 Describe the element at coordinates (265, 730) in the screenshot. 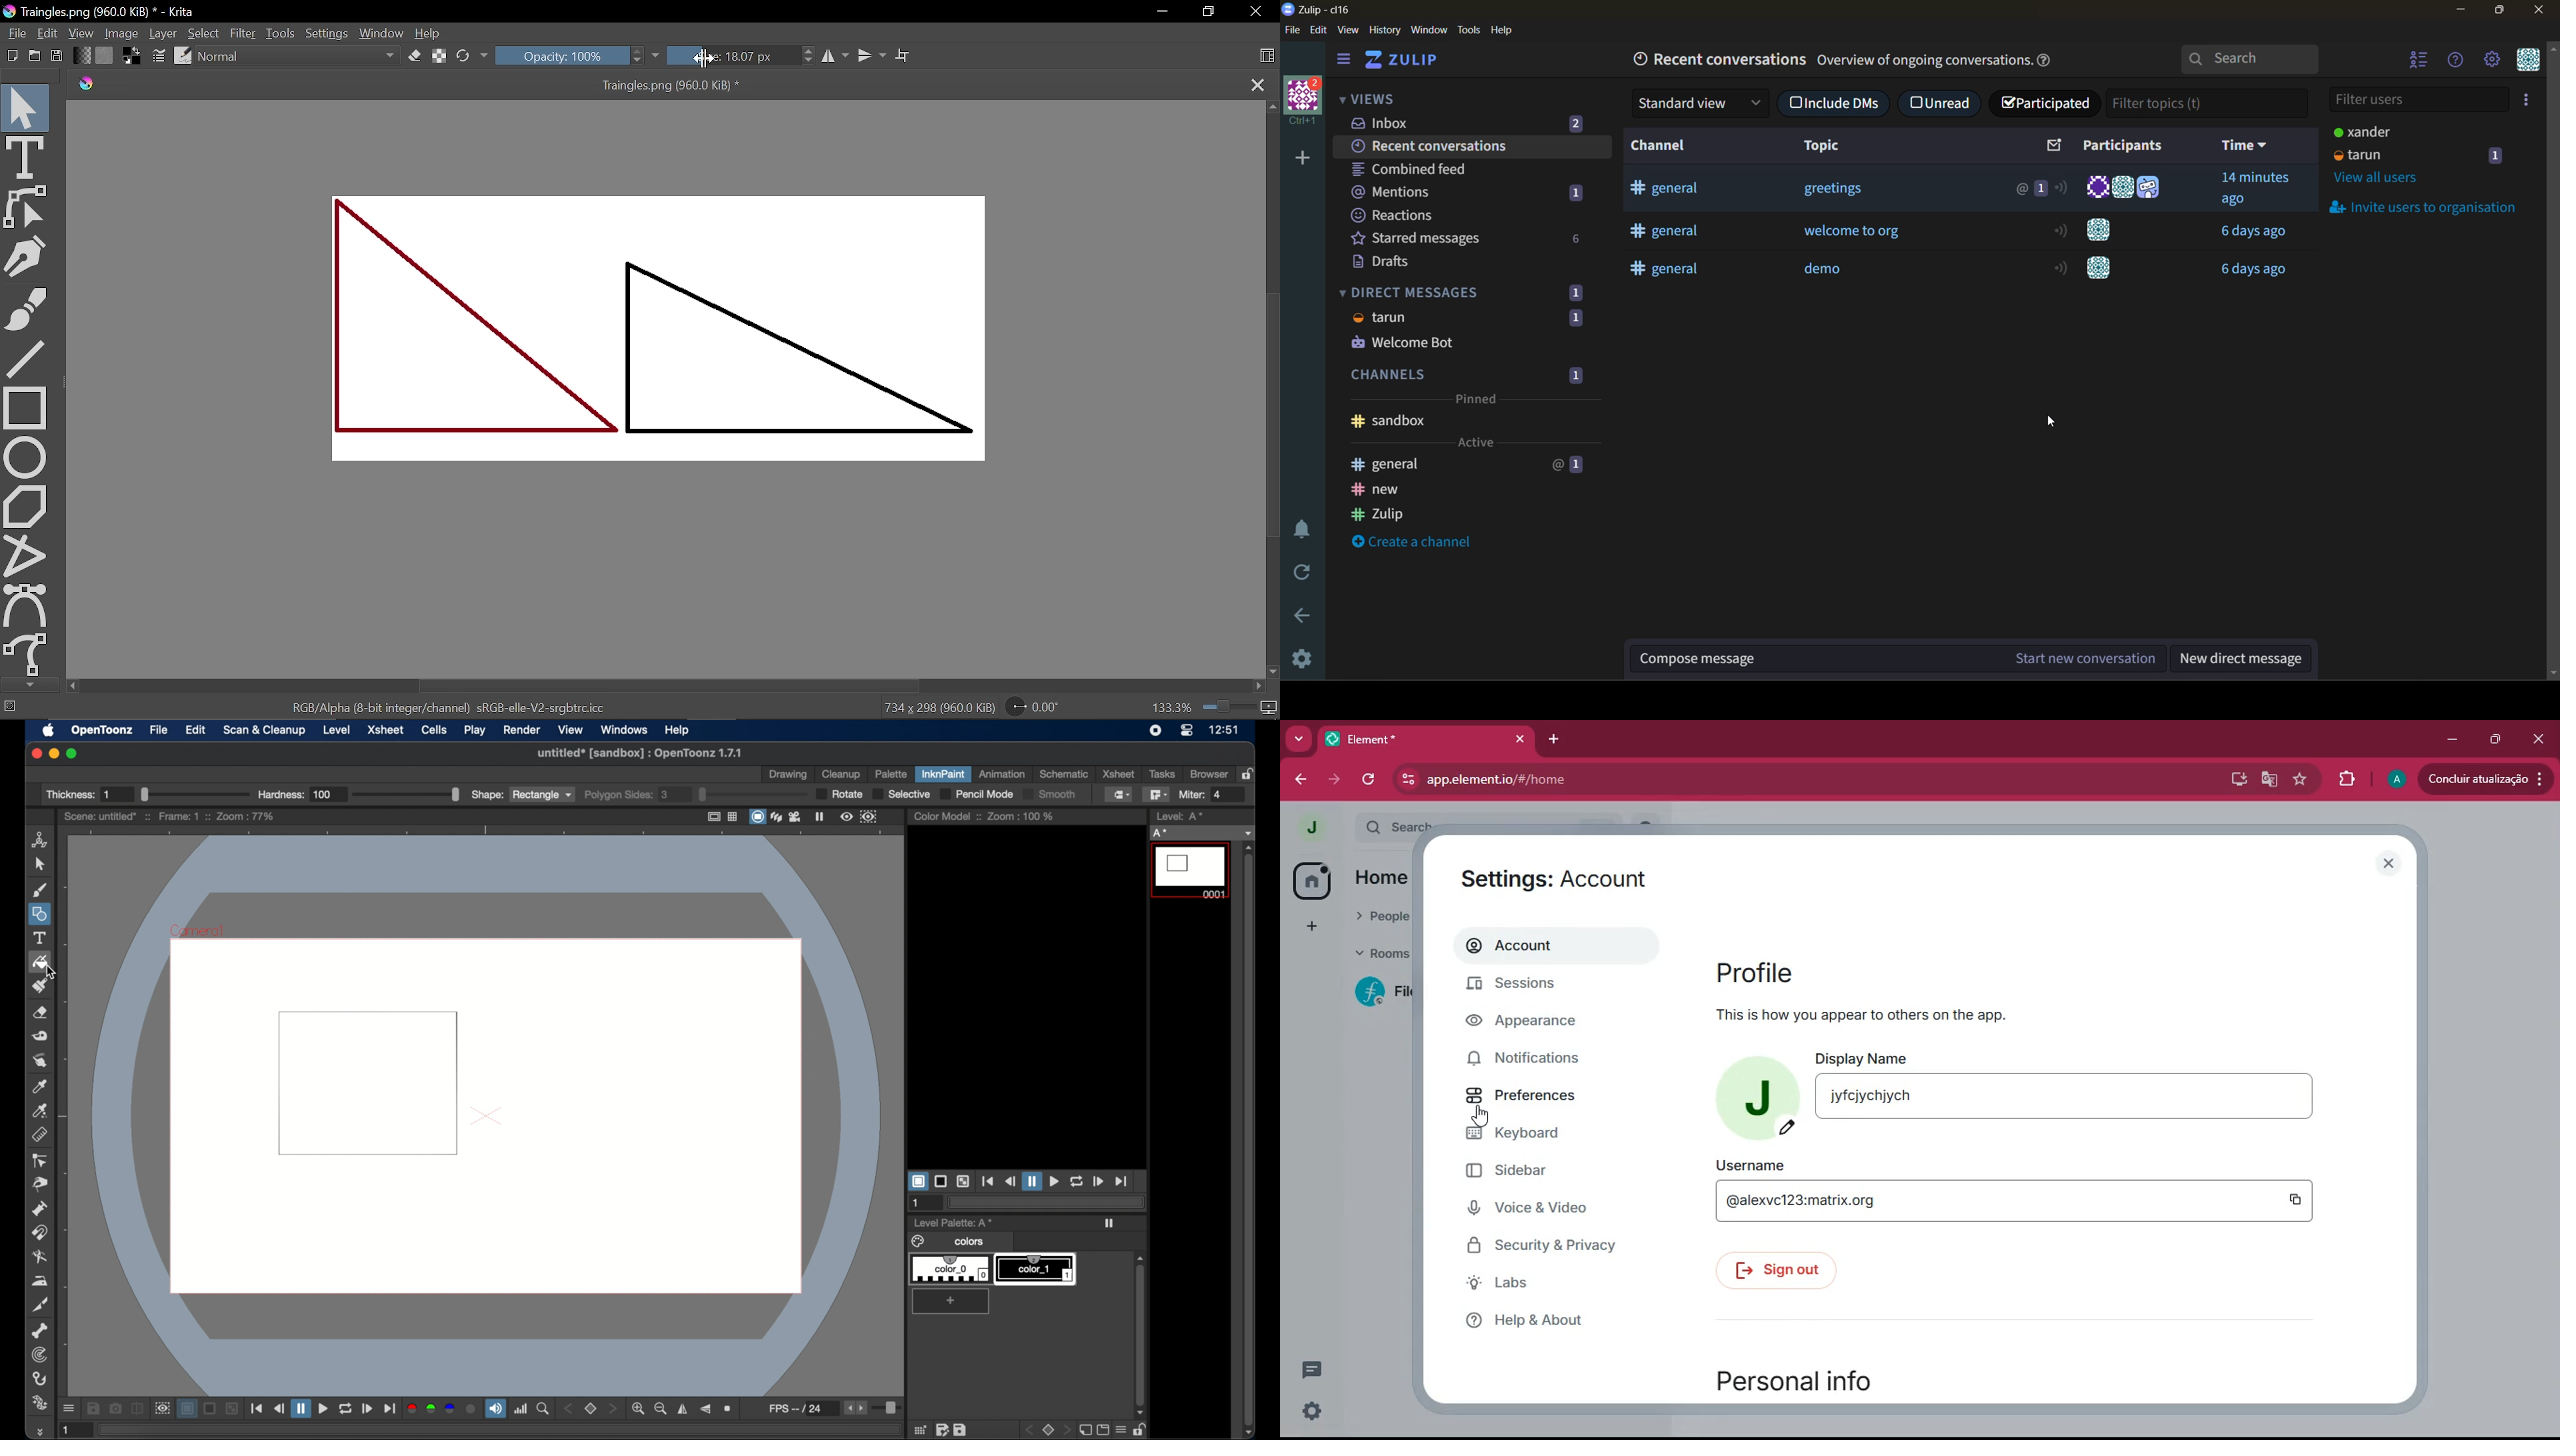

I see `scan and cleanup` at that location.